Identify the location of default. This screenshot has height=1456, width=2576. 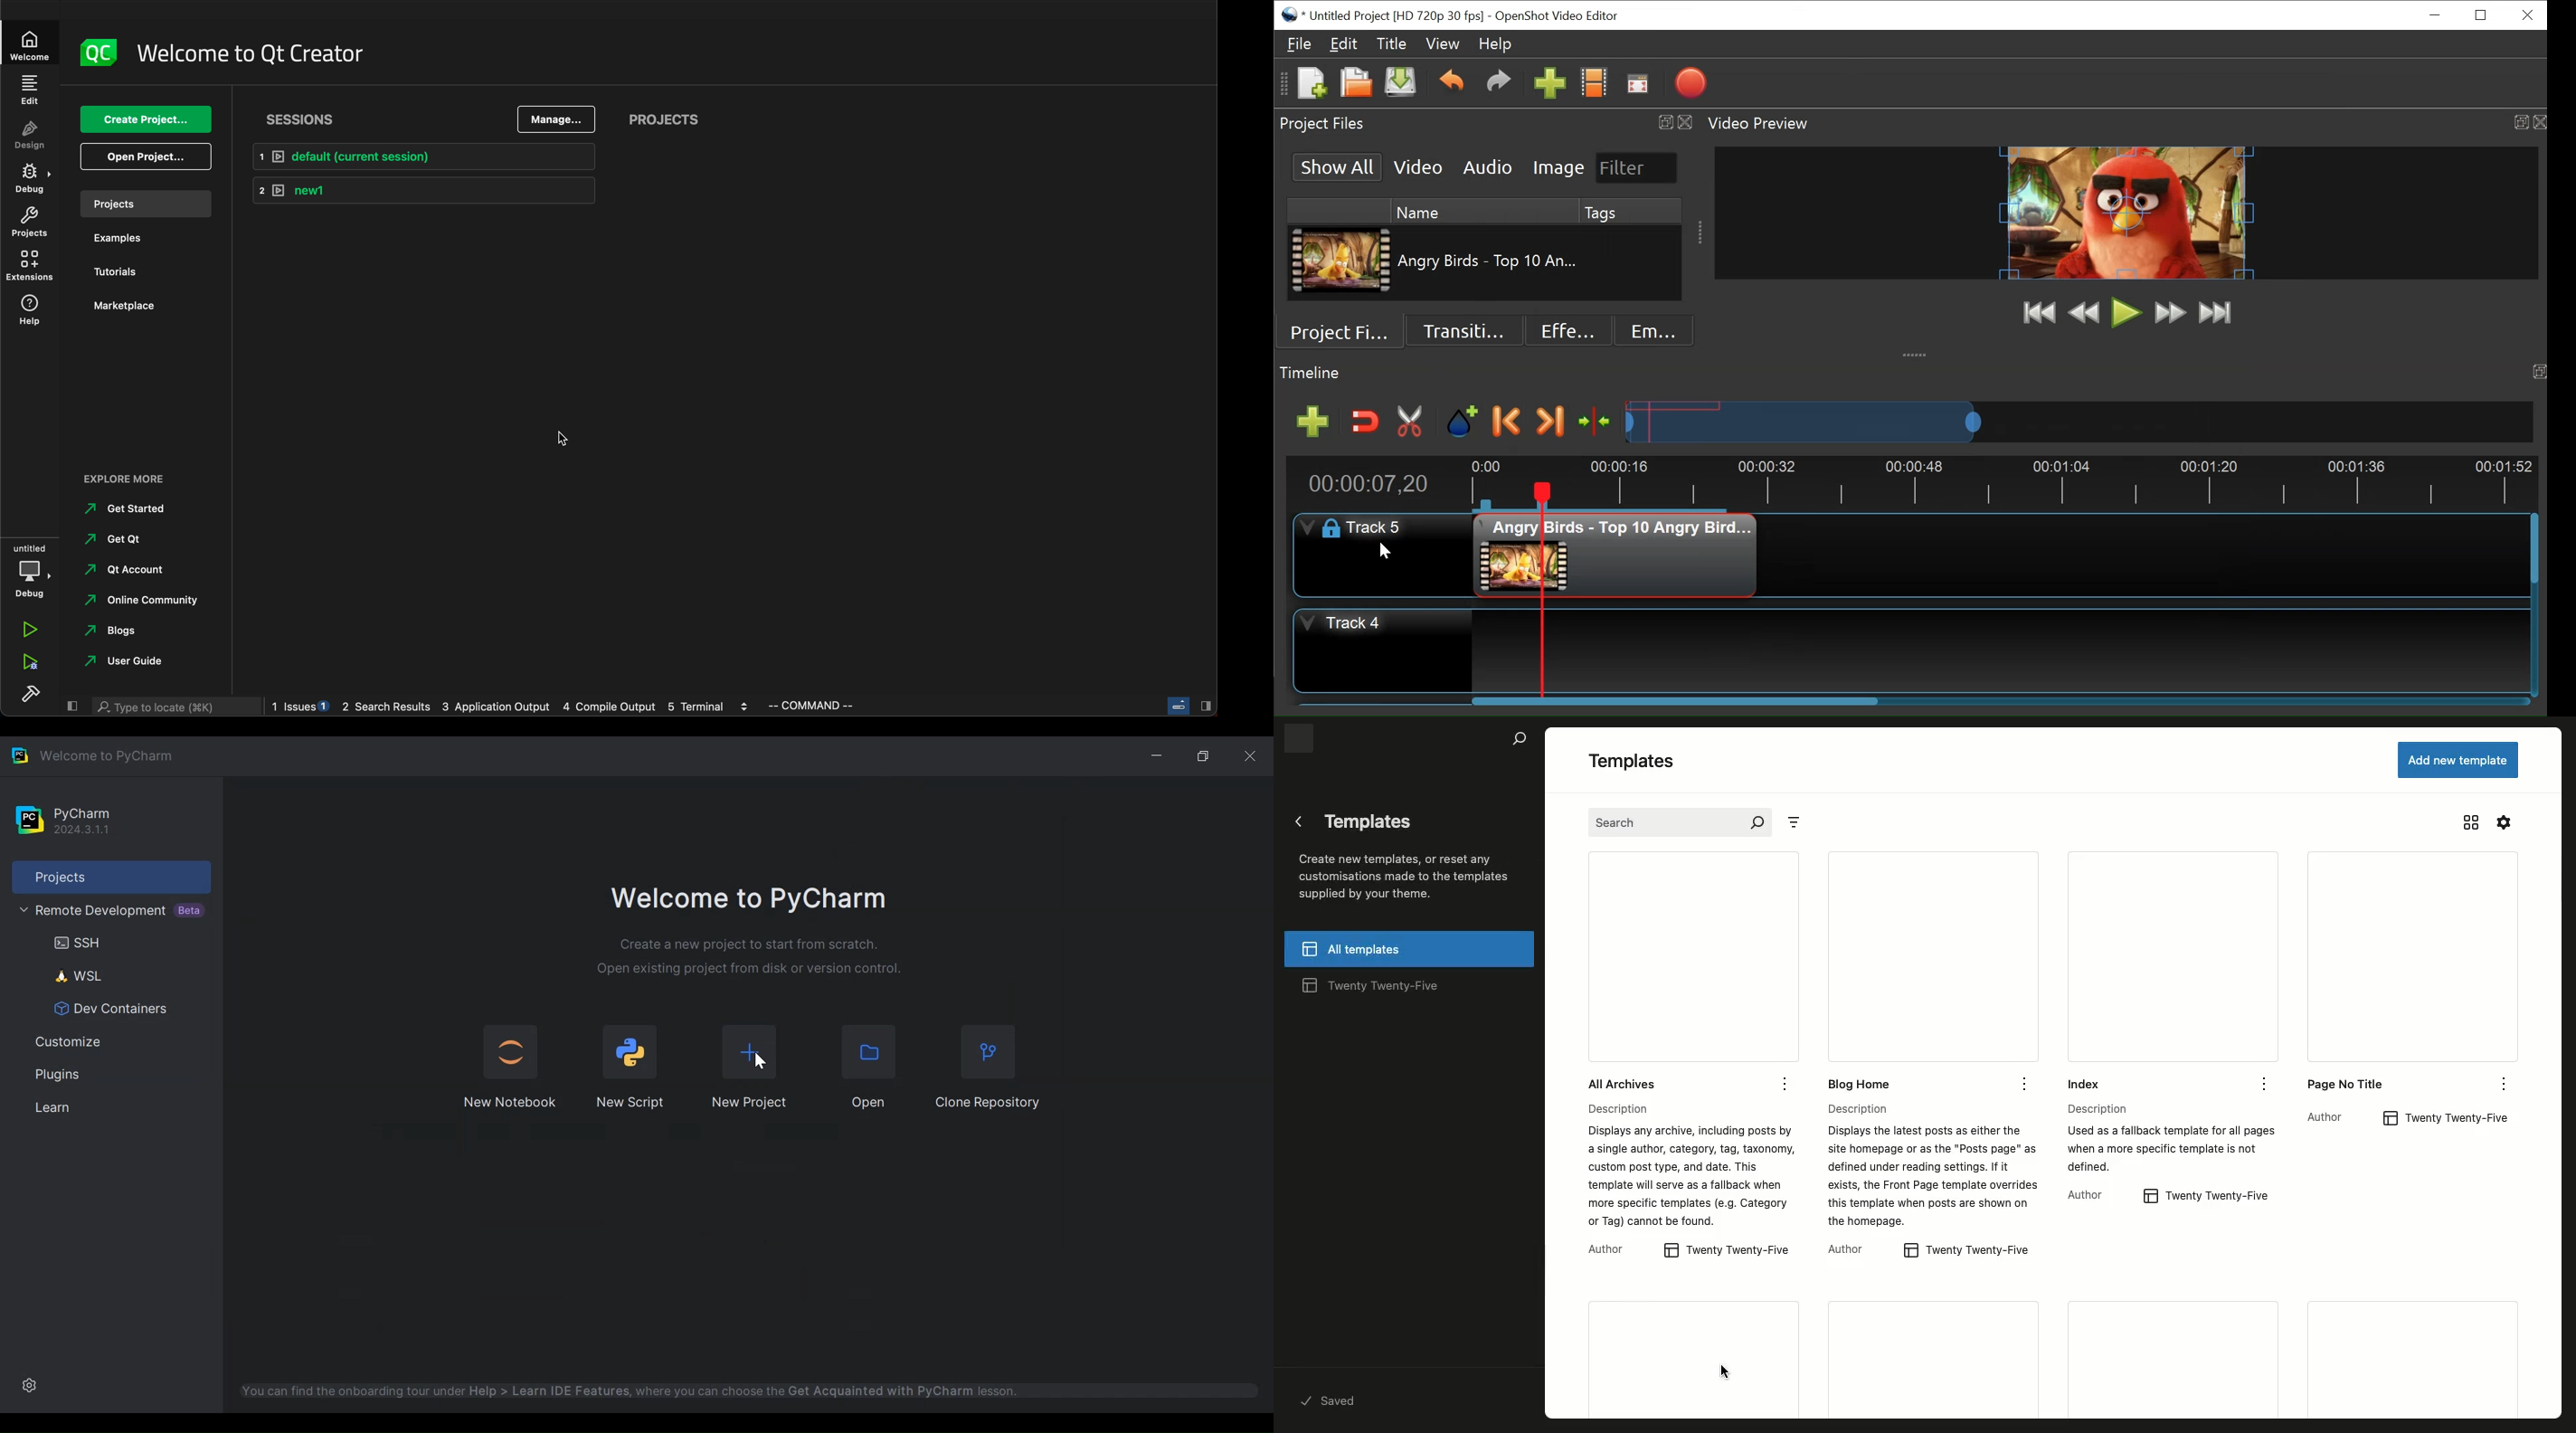
(433, 156).